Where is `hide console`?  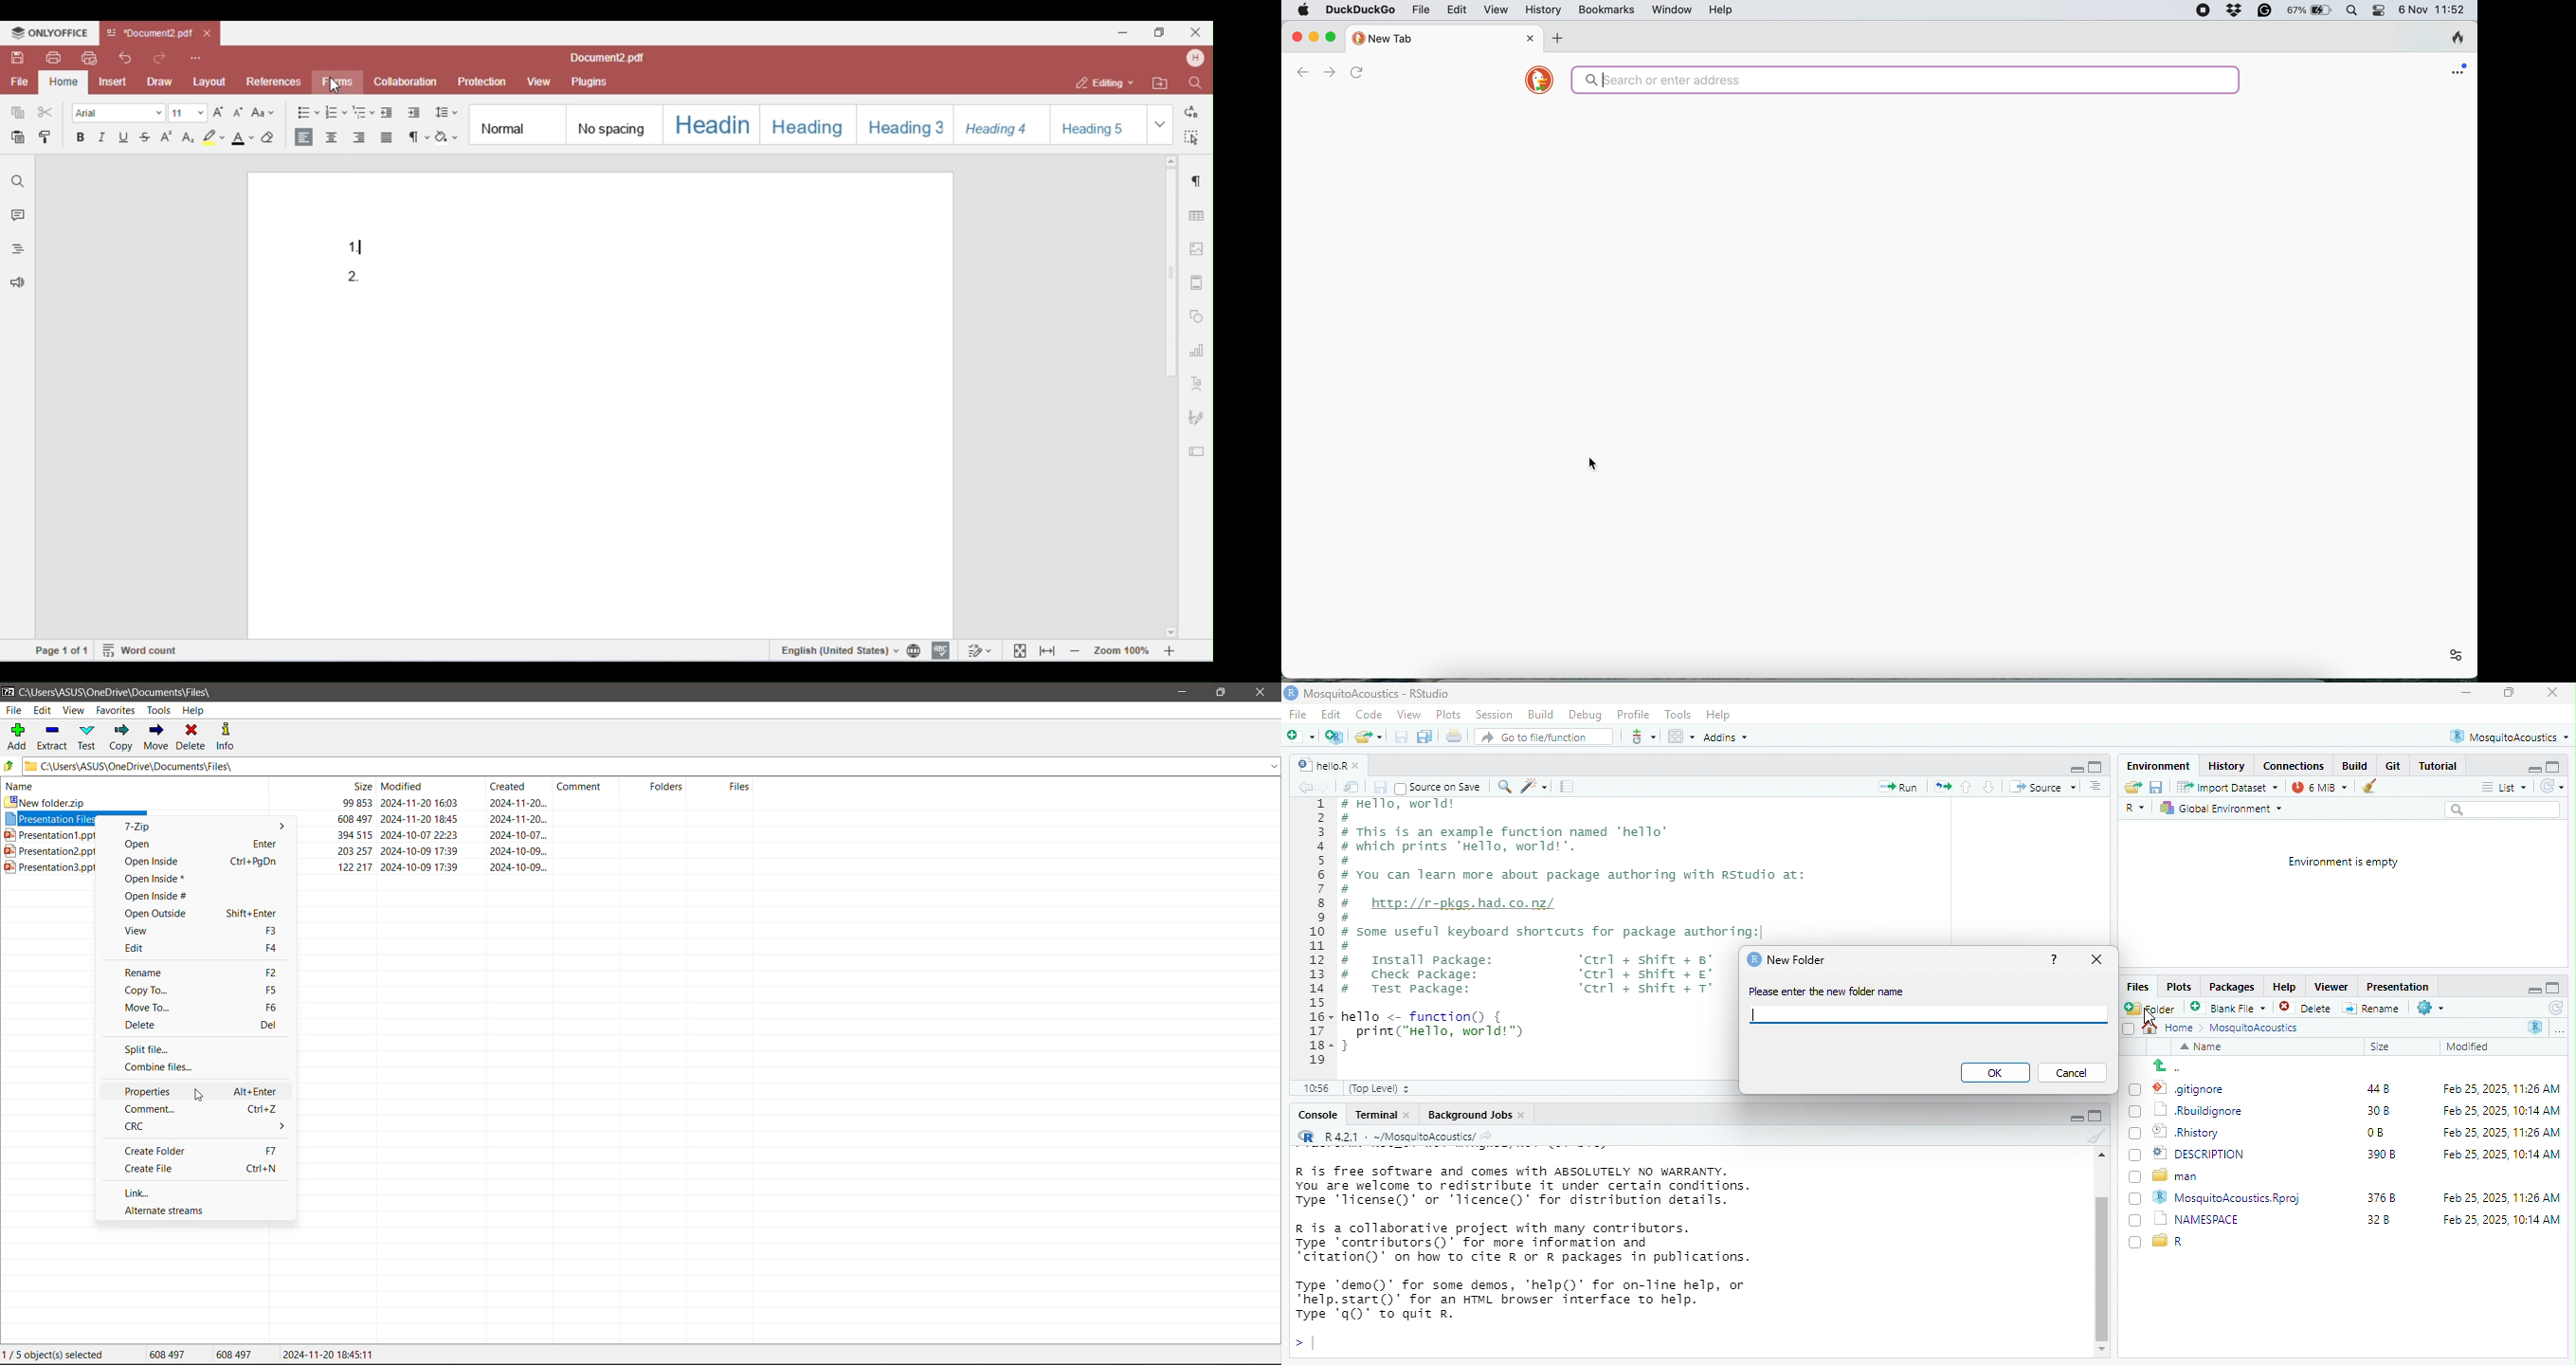 hide console is located at coordinates (2552, 765).